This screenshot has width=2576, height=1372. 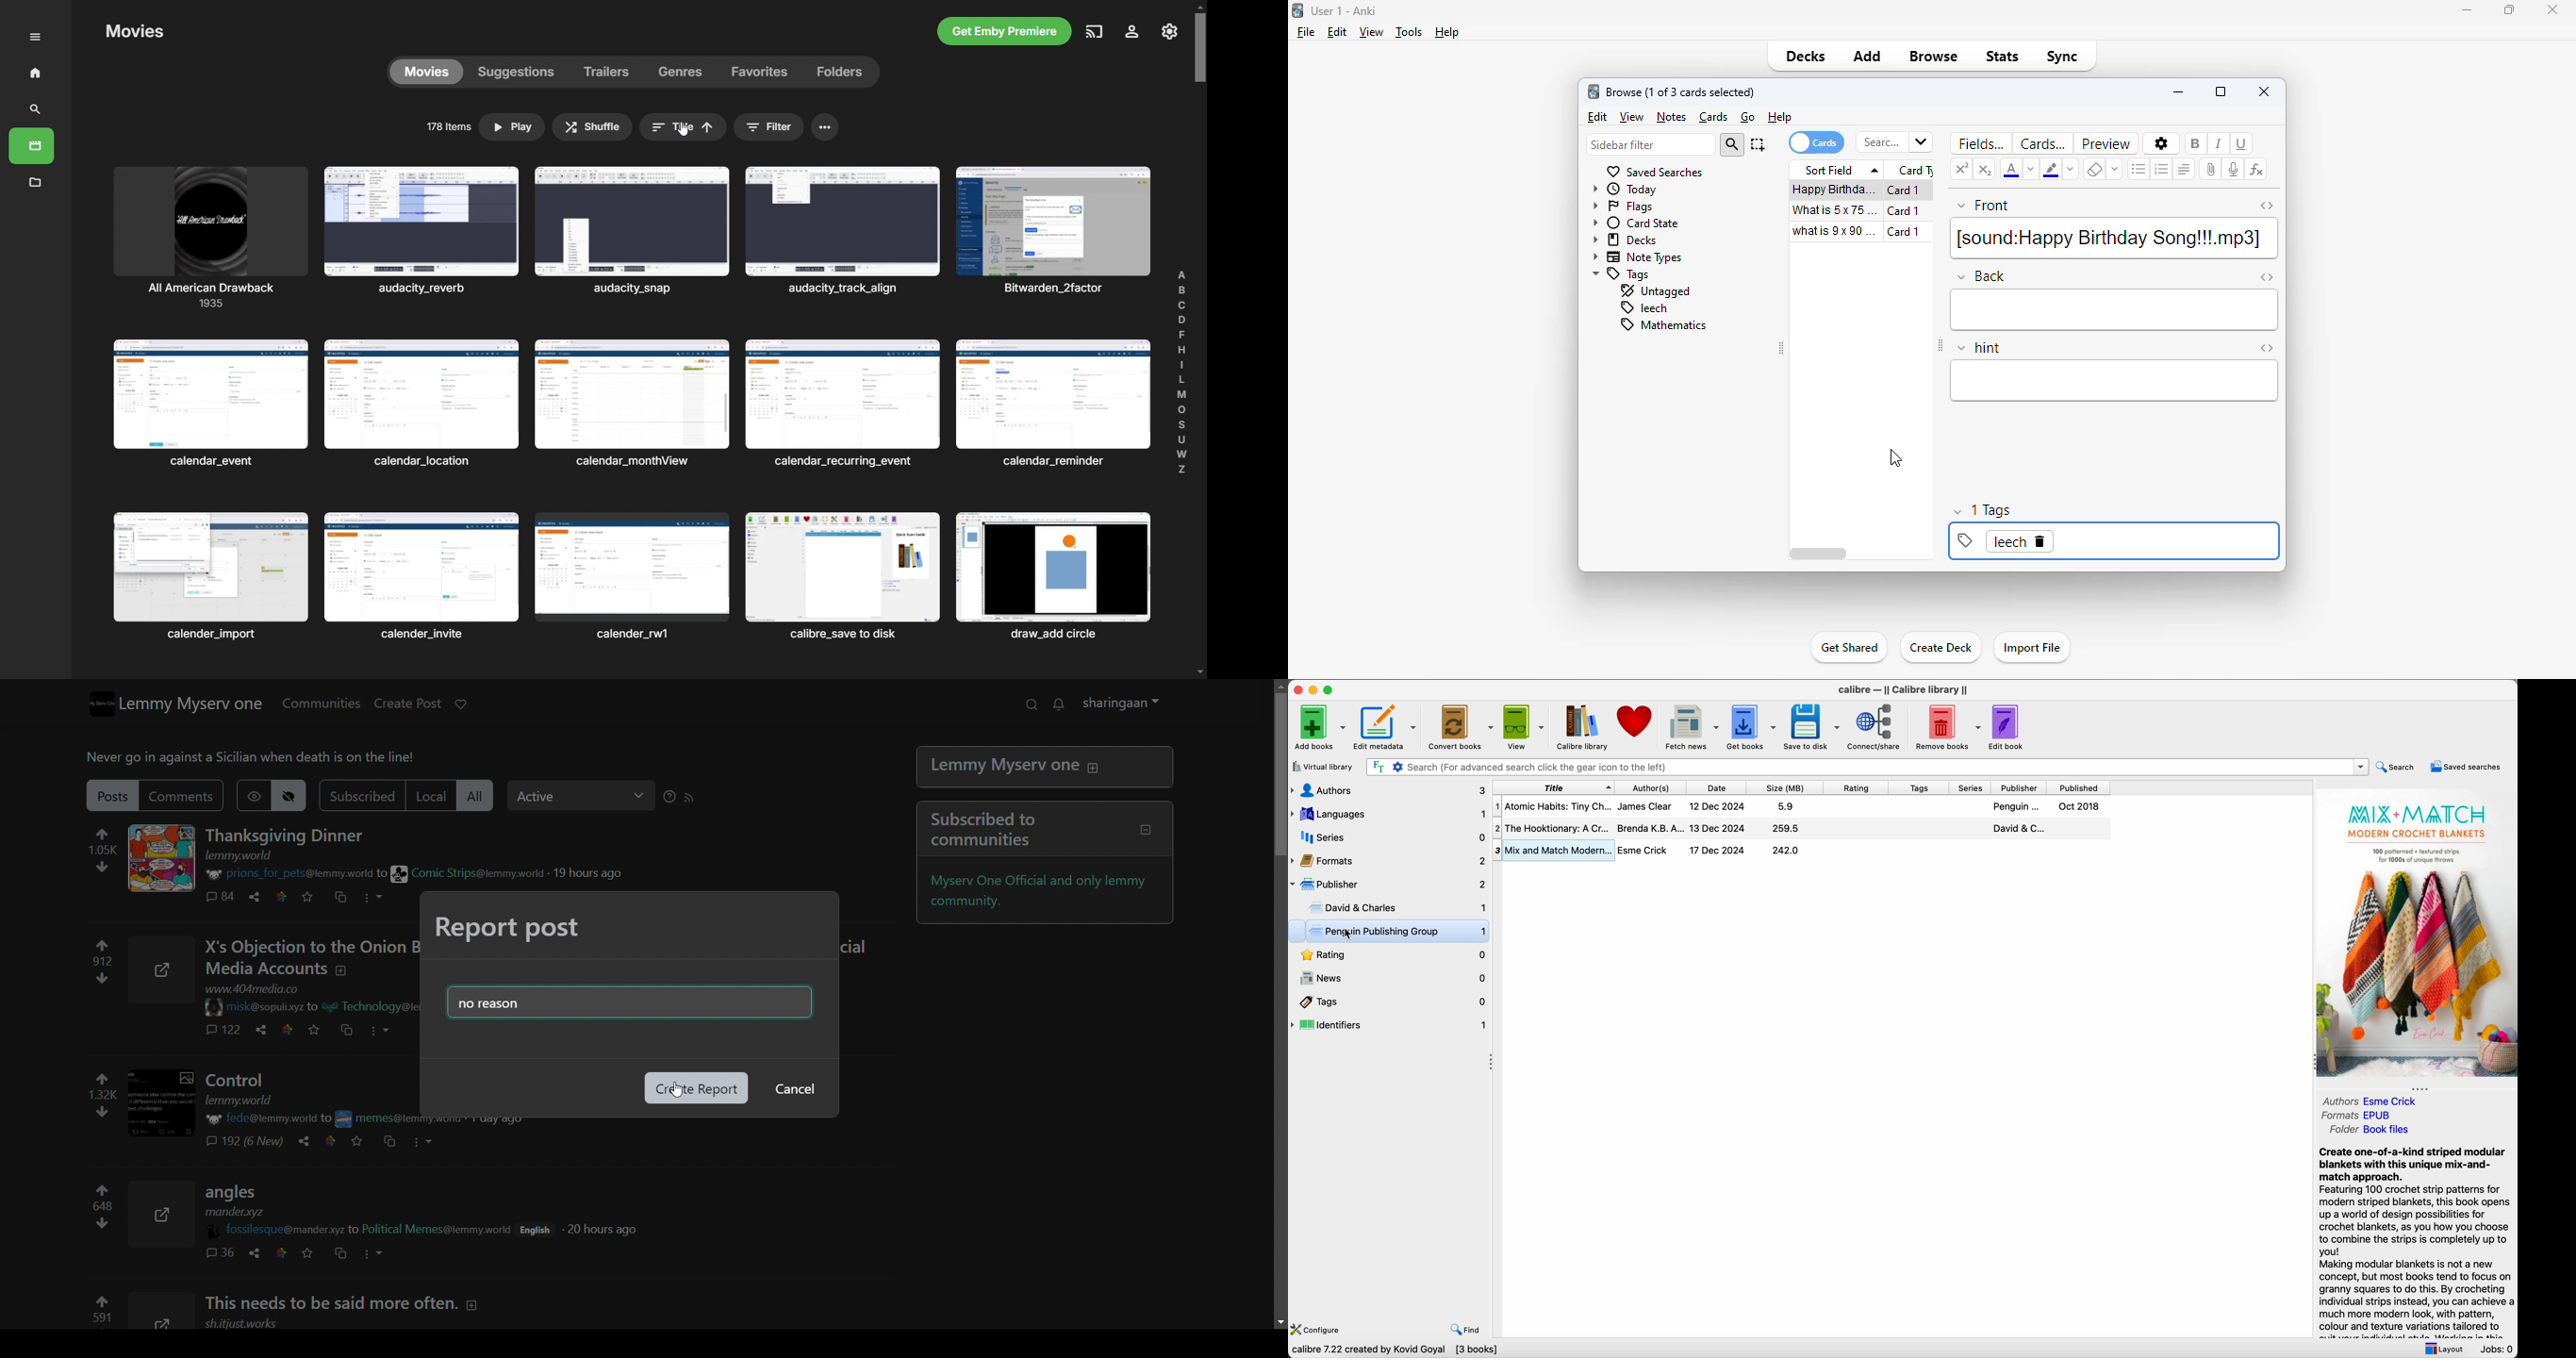 I want to click on convert books, so click(x=1461, y=726).